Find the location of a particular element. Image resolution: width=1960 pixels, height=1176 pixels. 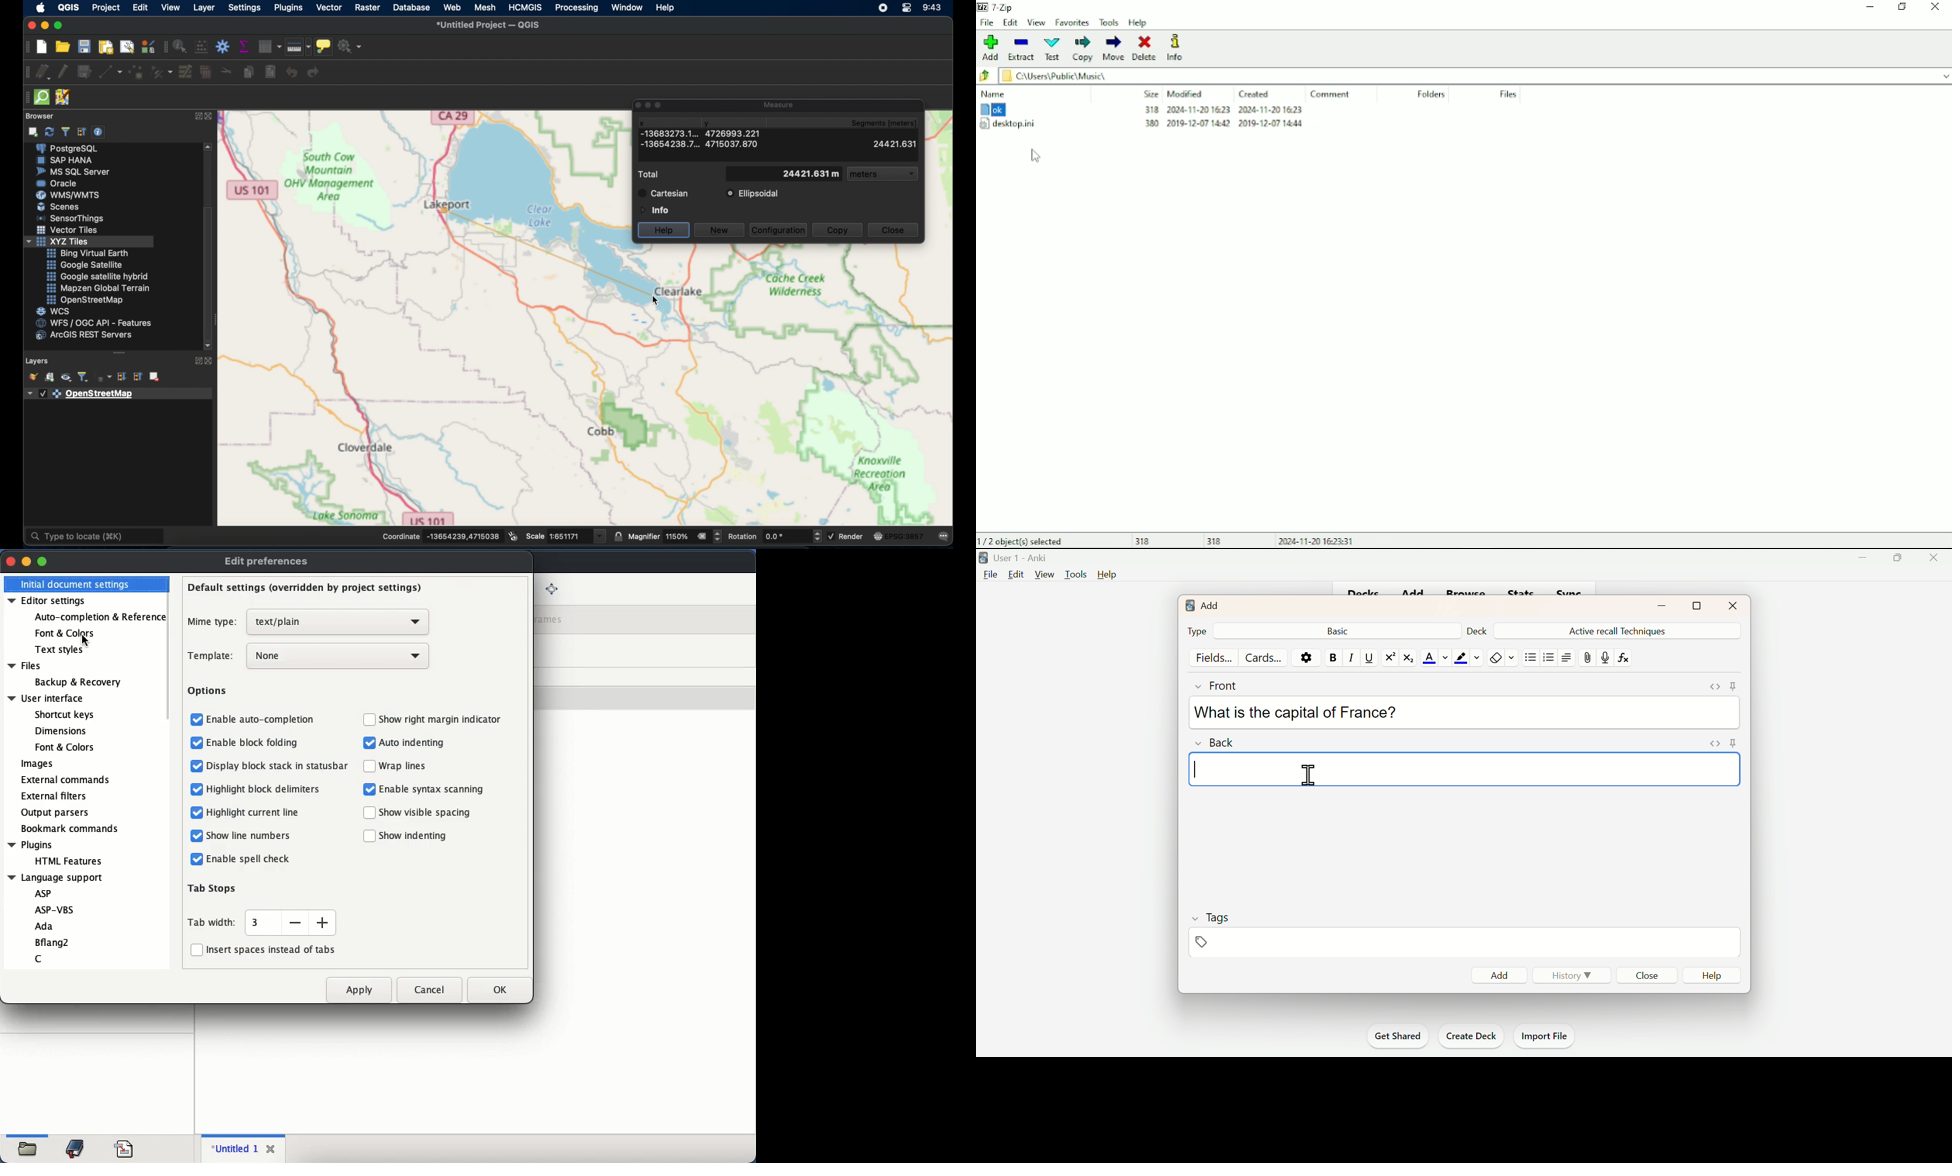

drag handle is located at coordinates (119, 352).